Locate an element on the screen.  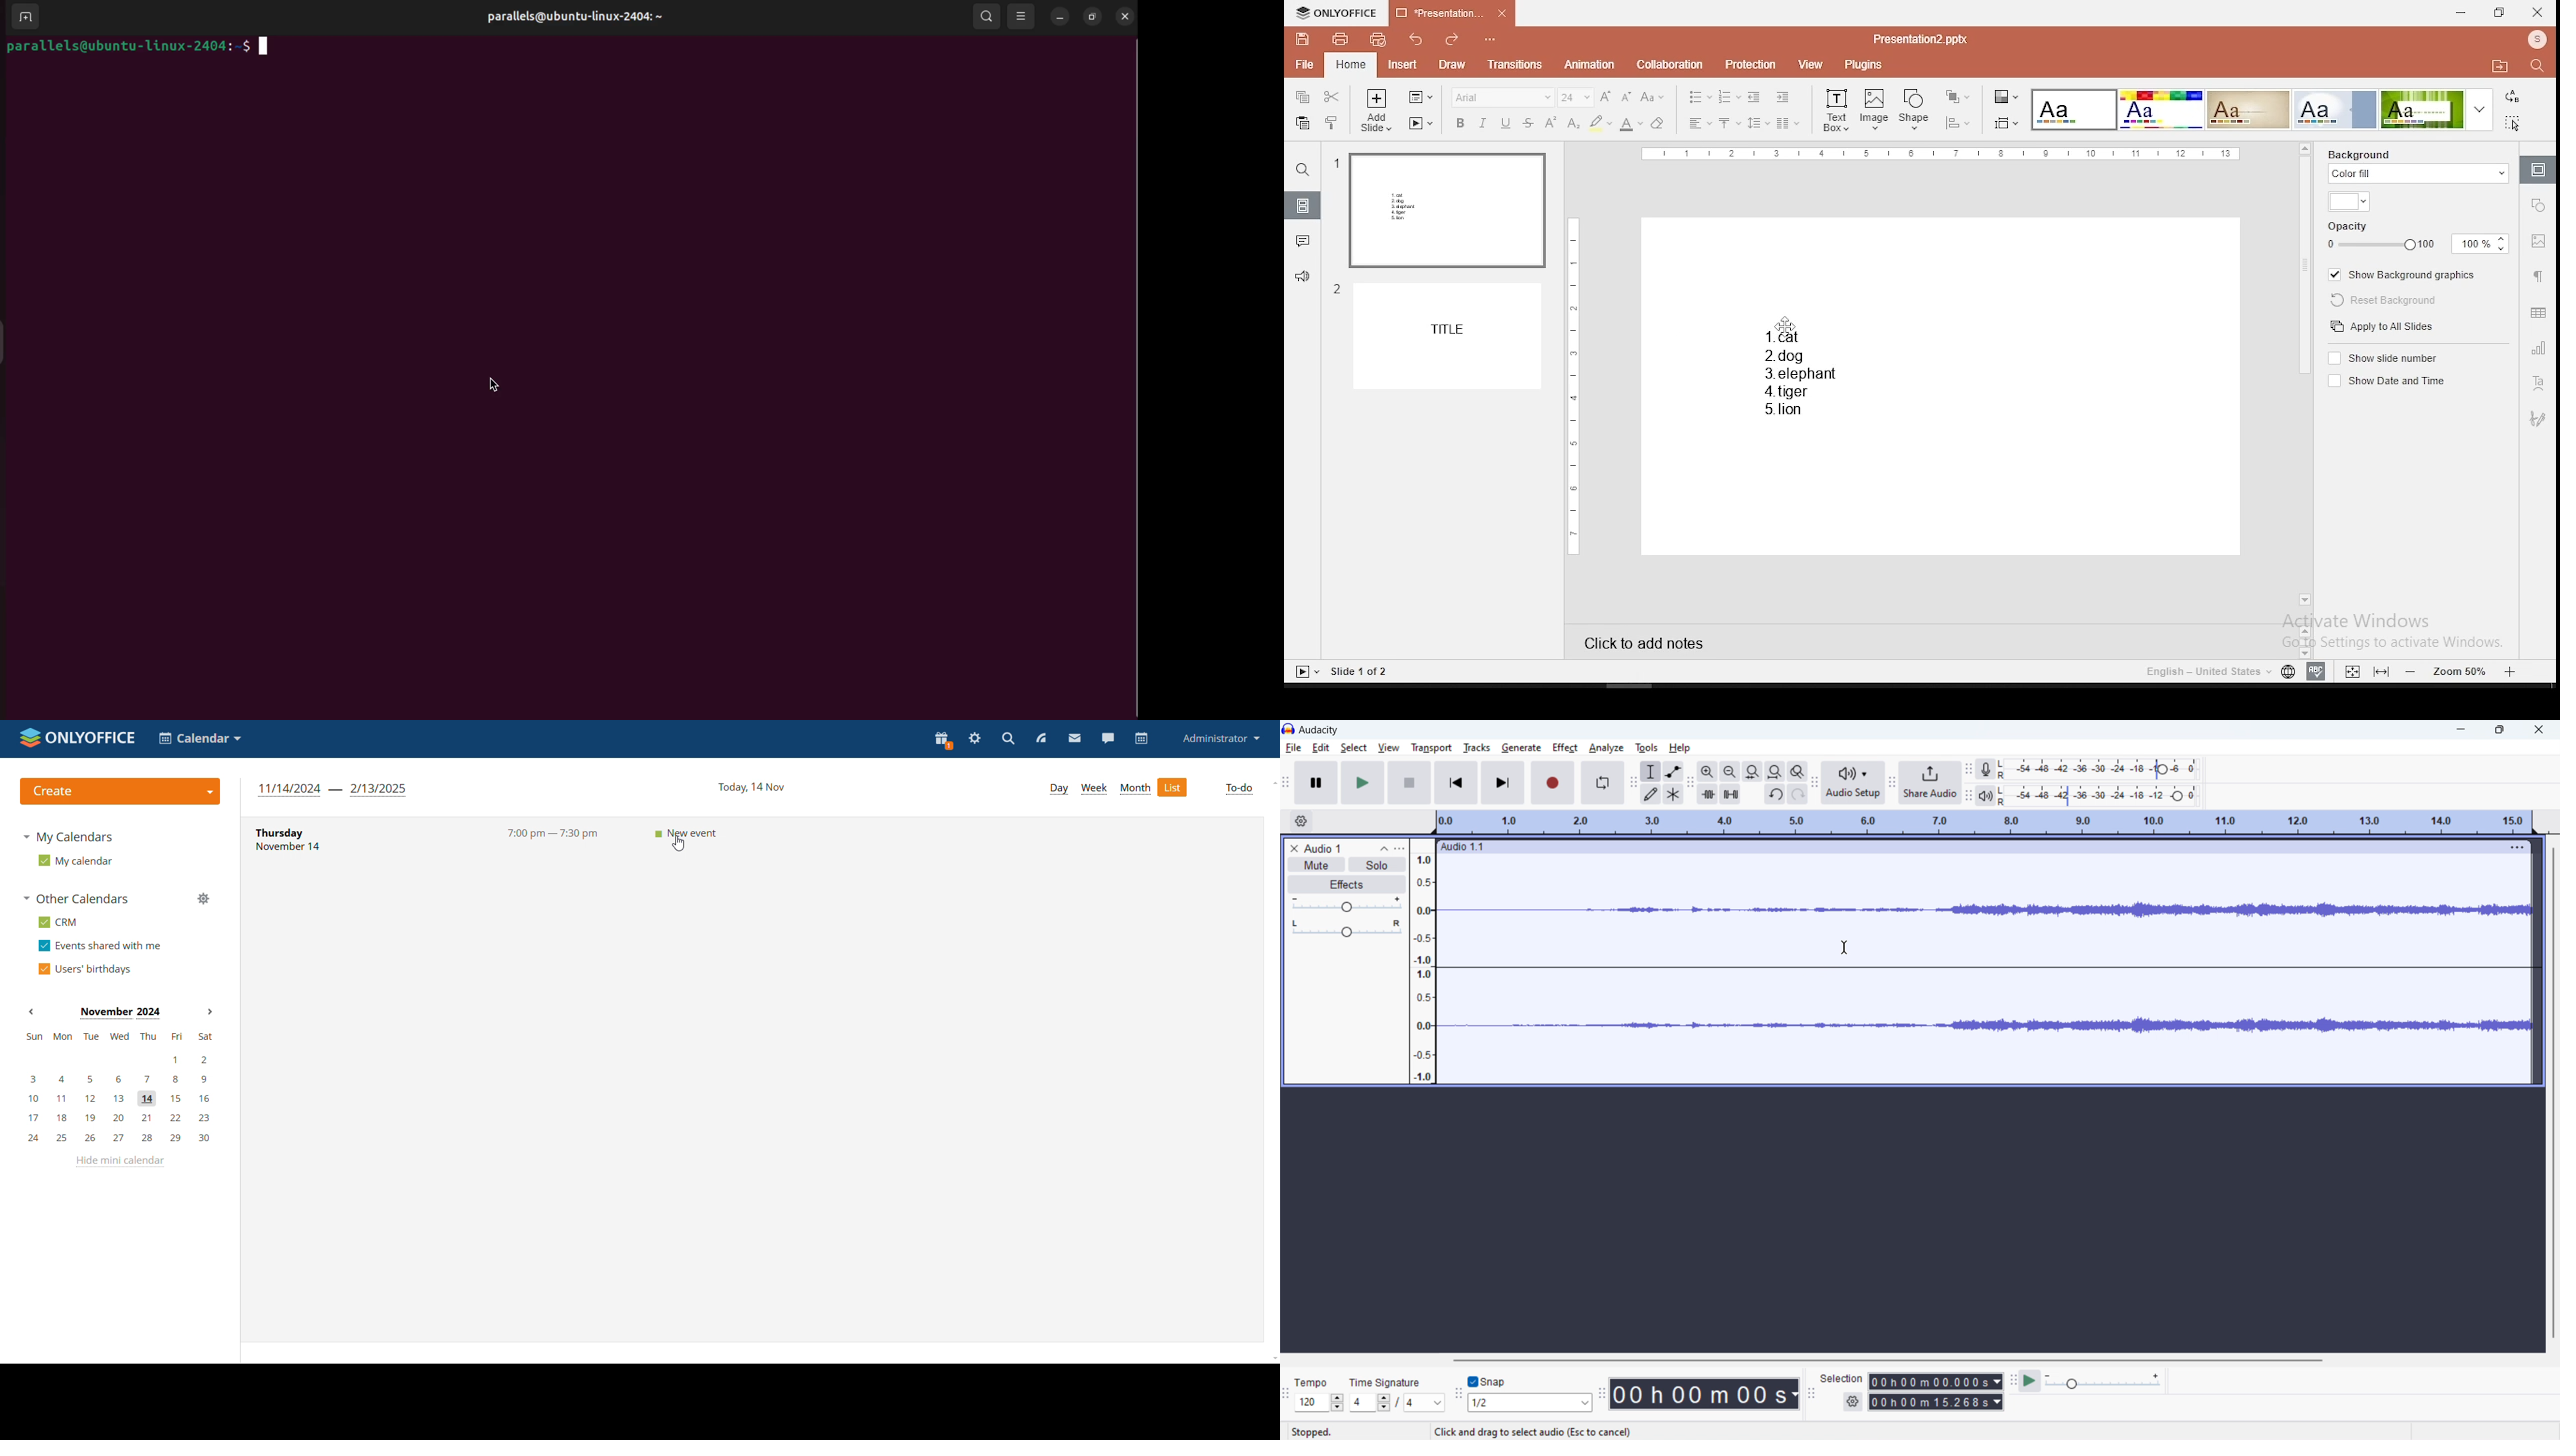
collaboration is located at coordinates (1670, 65).